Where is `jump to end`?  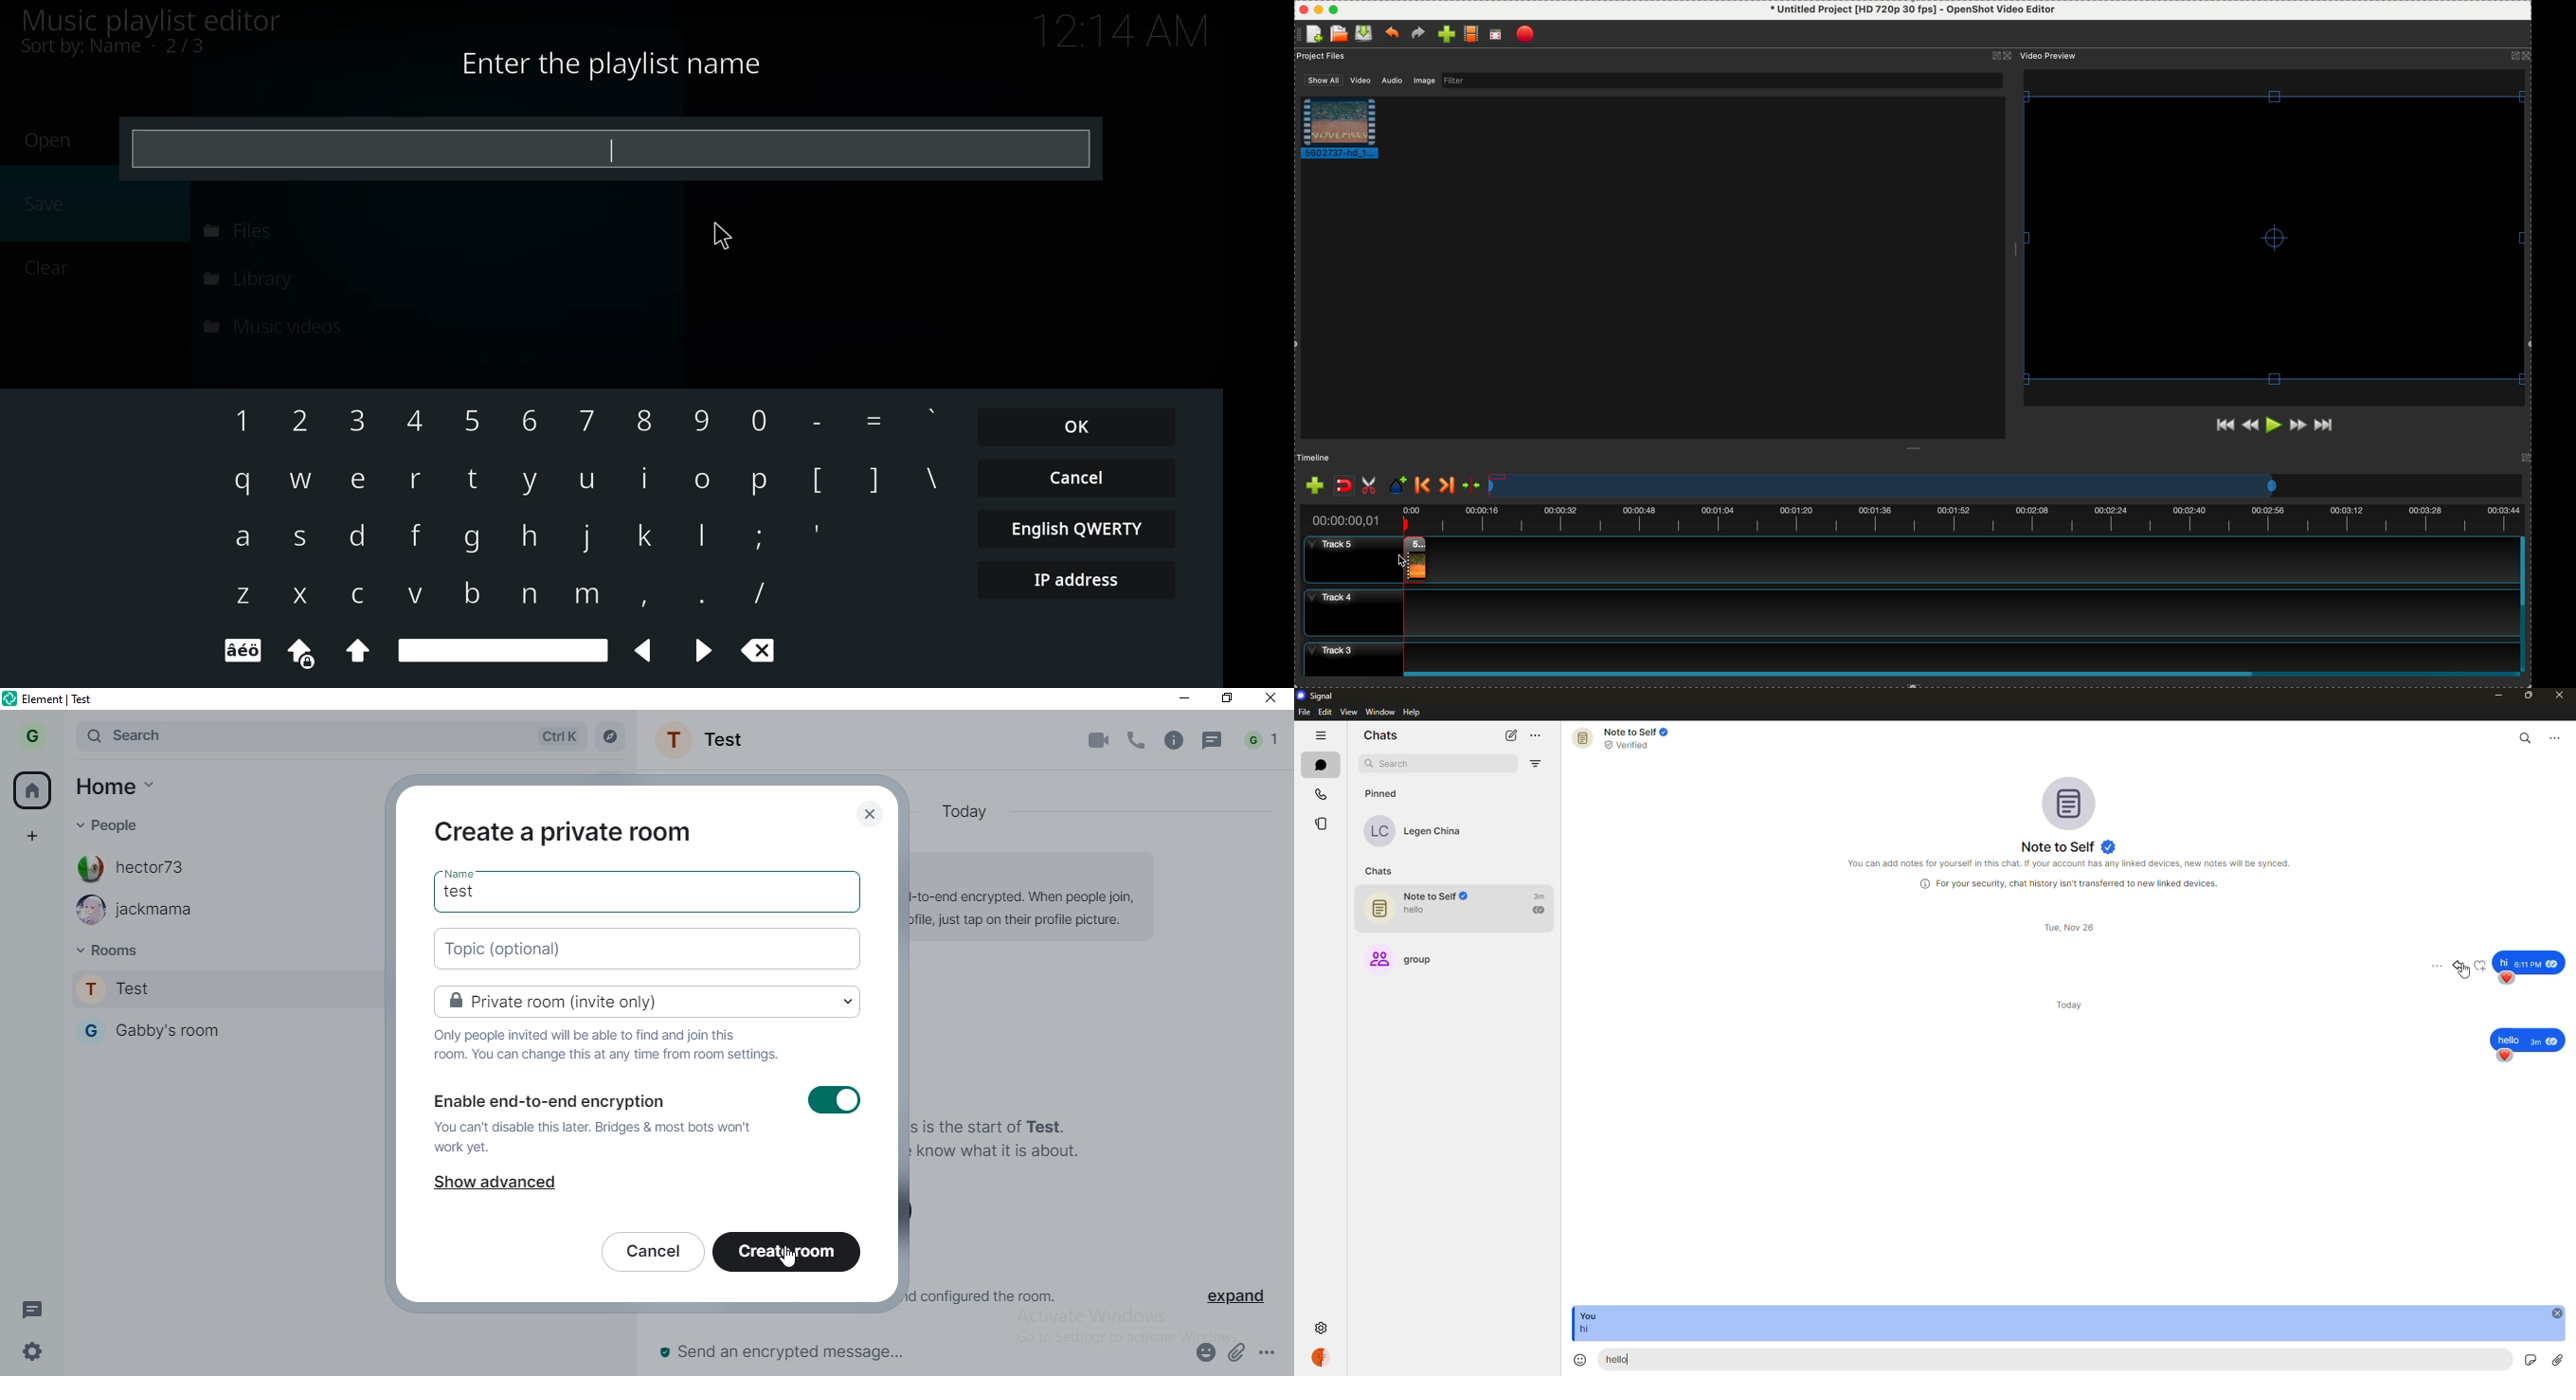 jump to end is located at coordinates (2328, 427).